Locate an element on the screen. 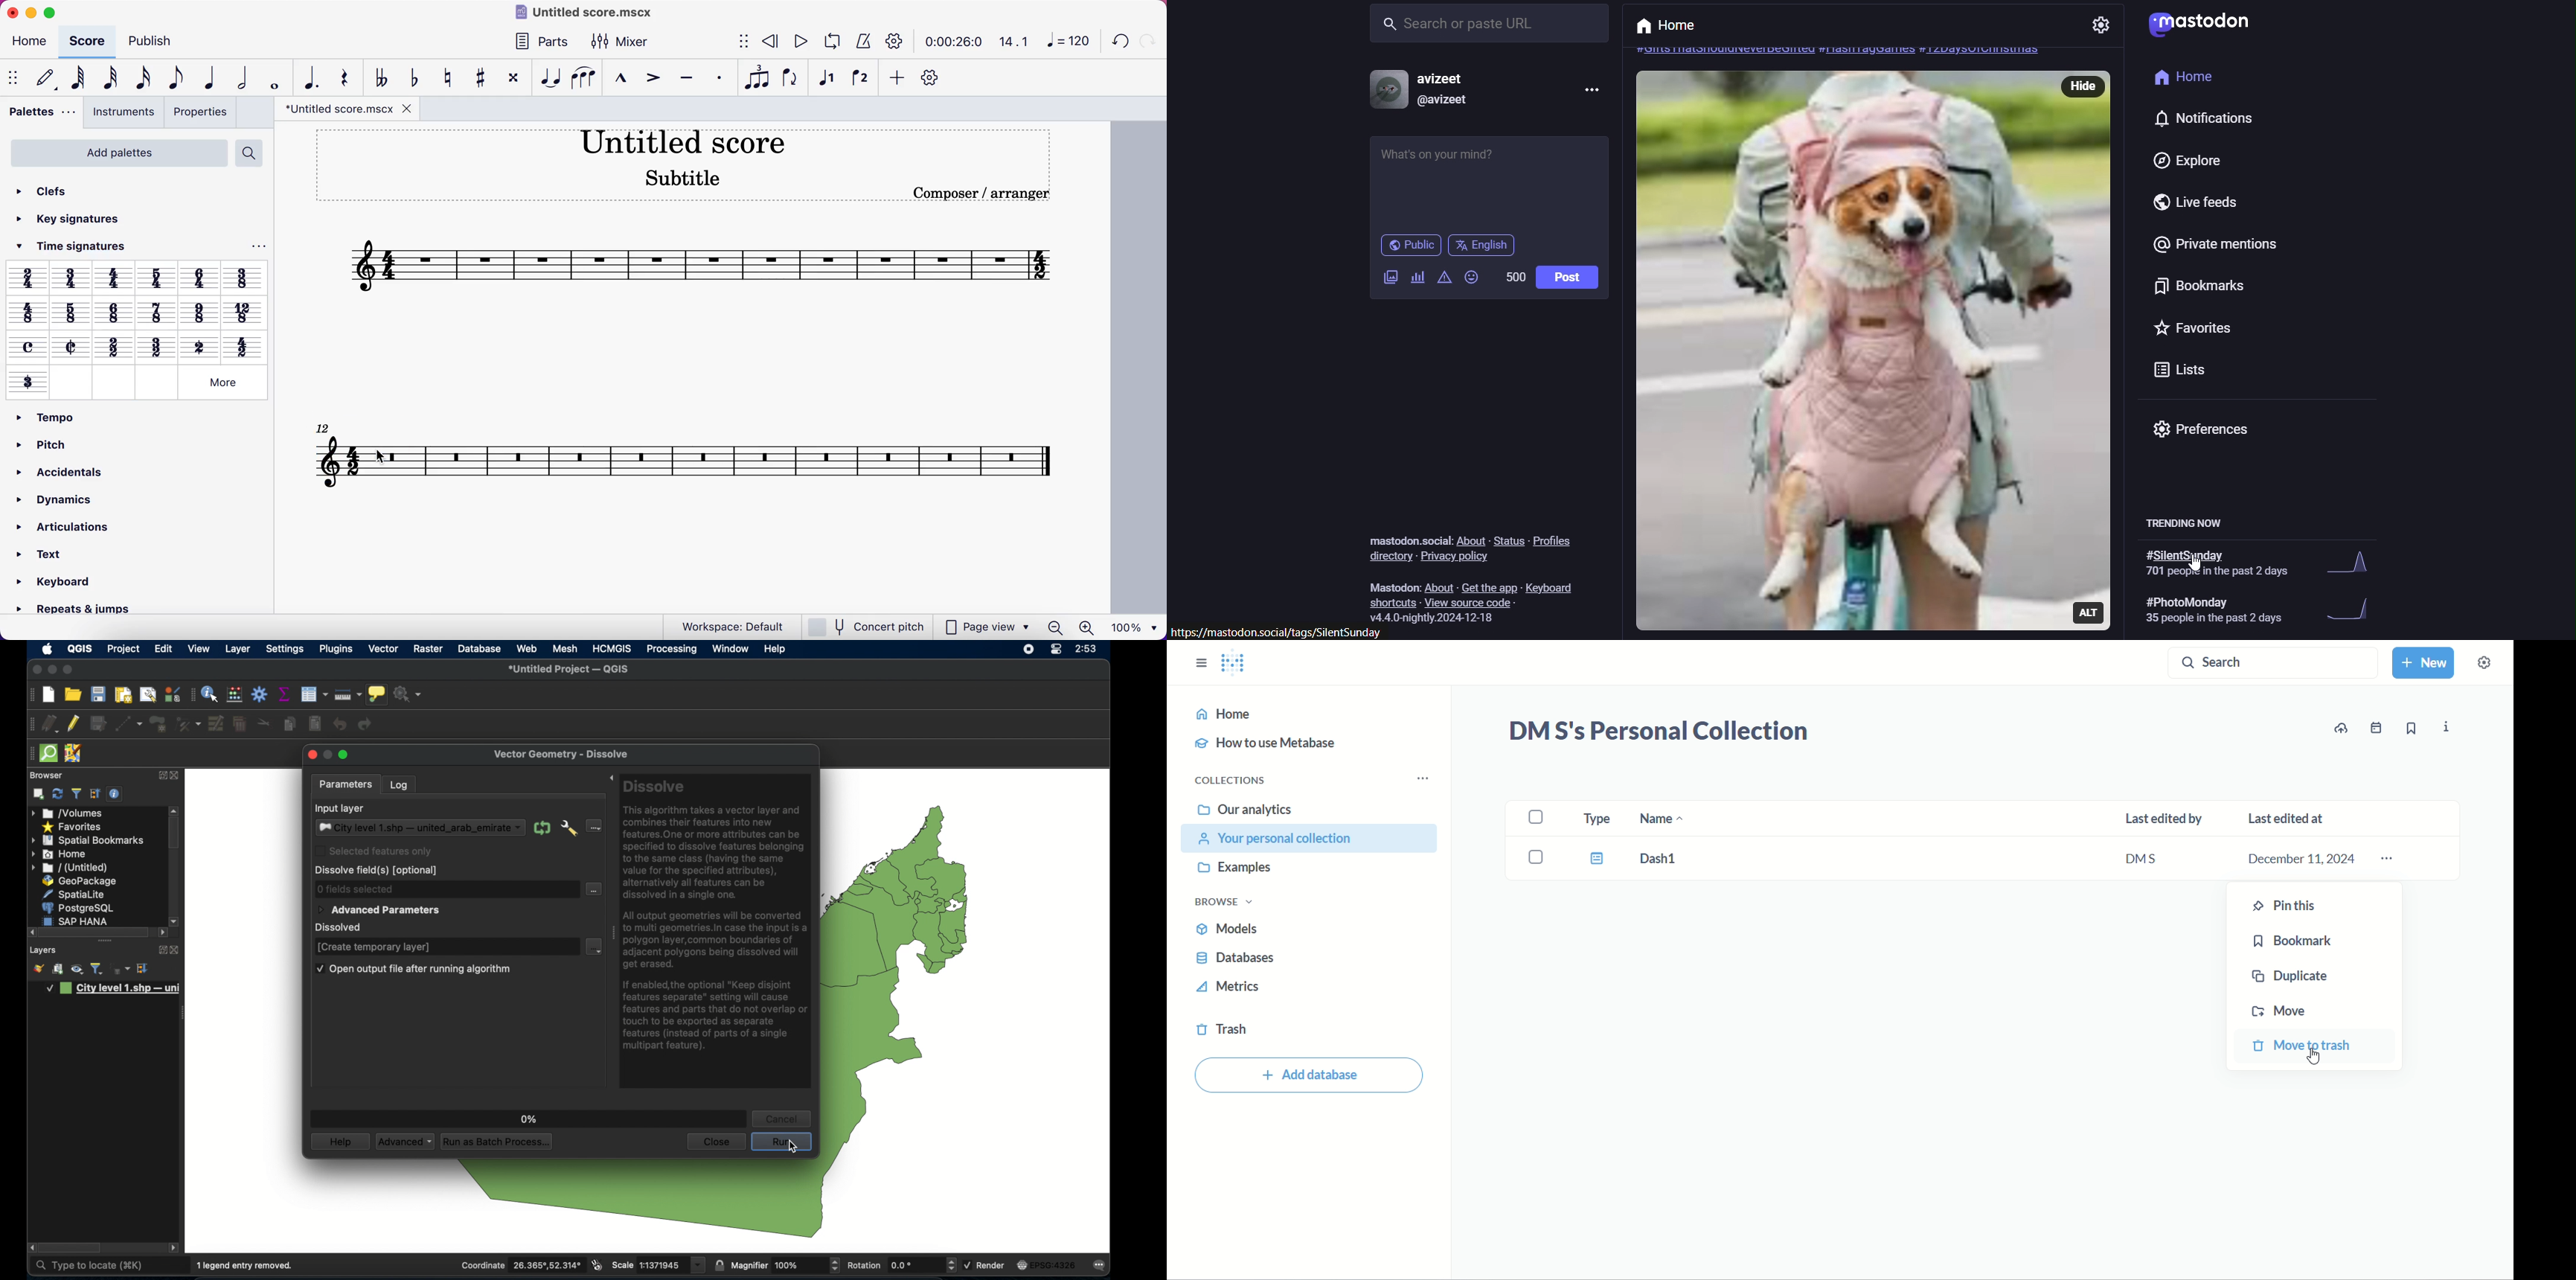  Setting is located at coordinates (2102, 26).